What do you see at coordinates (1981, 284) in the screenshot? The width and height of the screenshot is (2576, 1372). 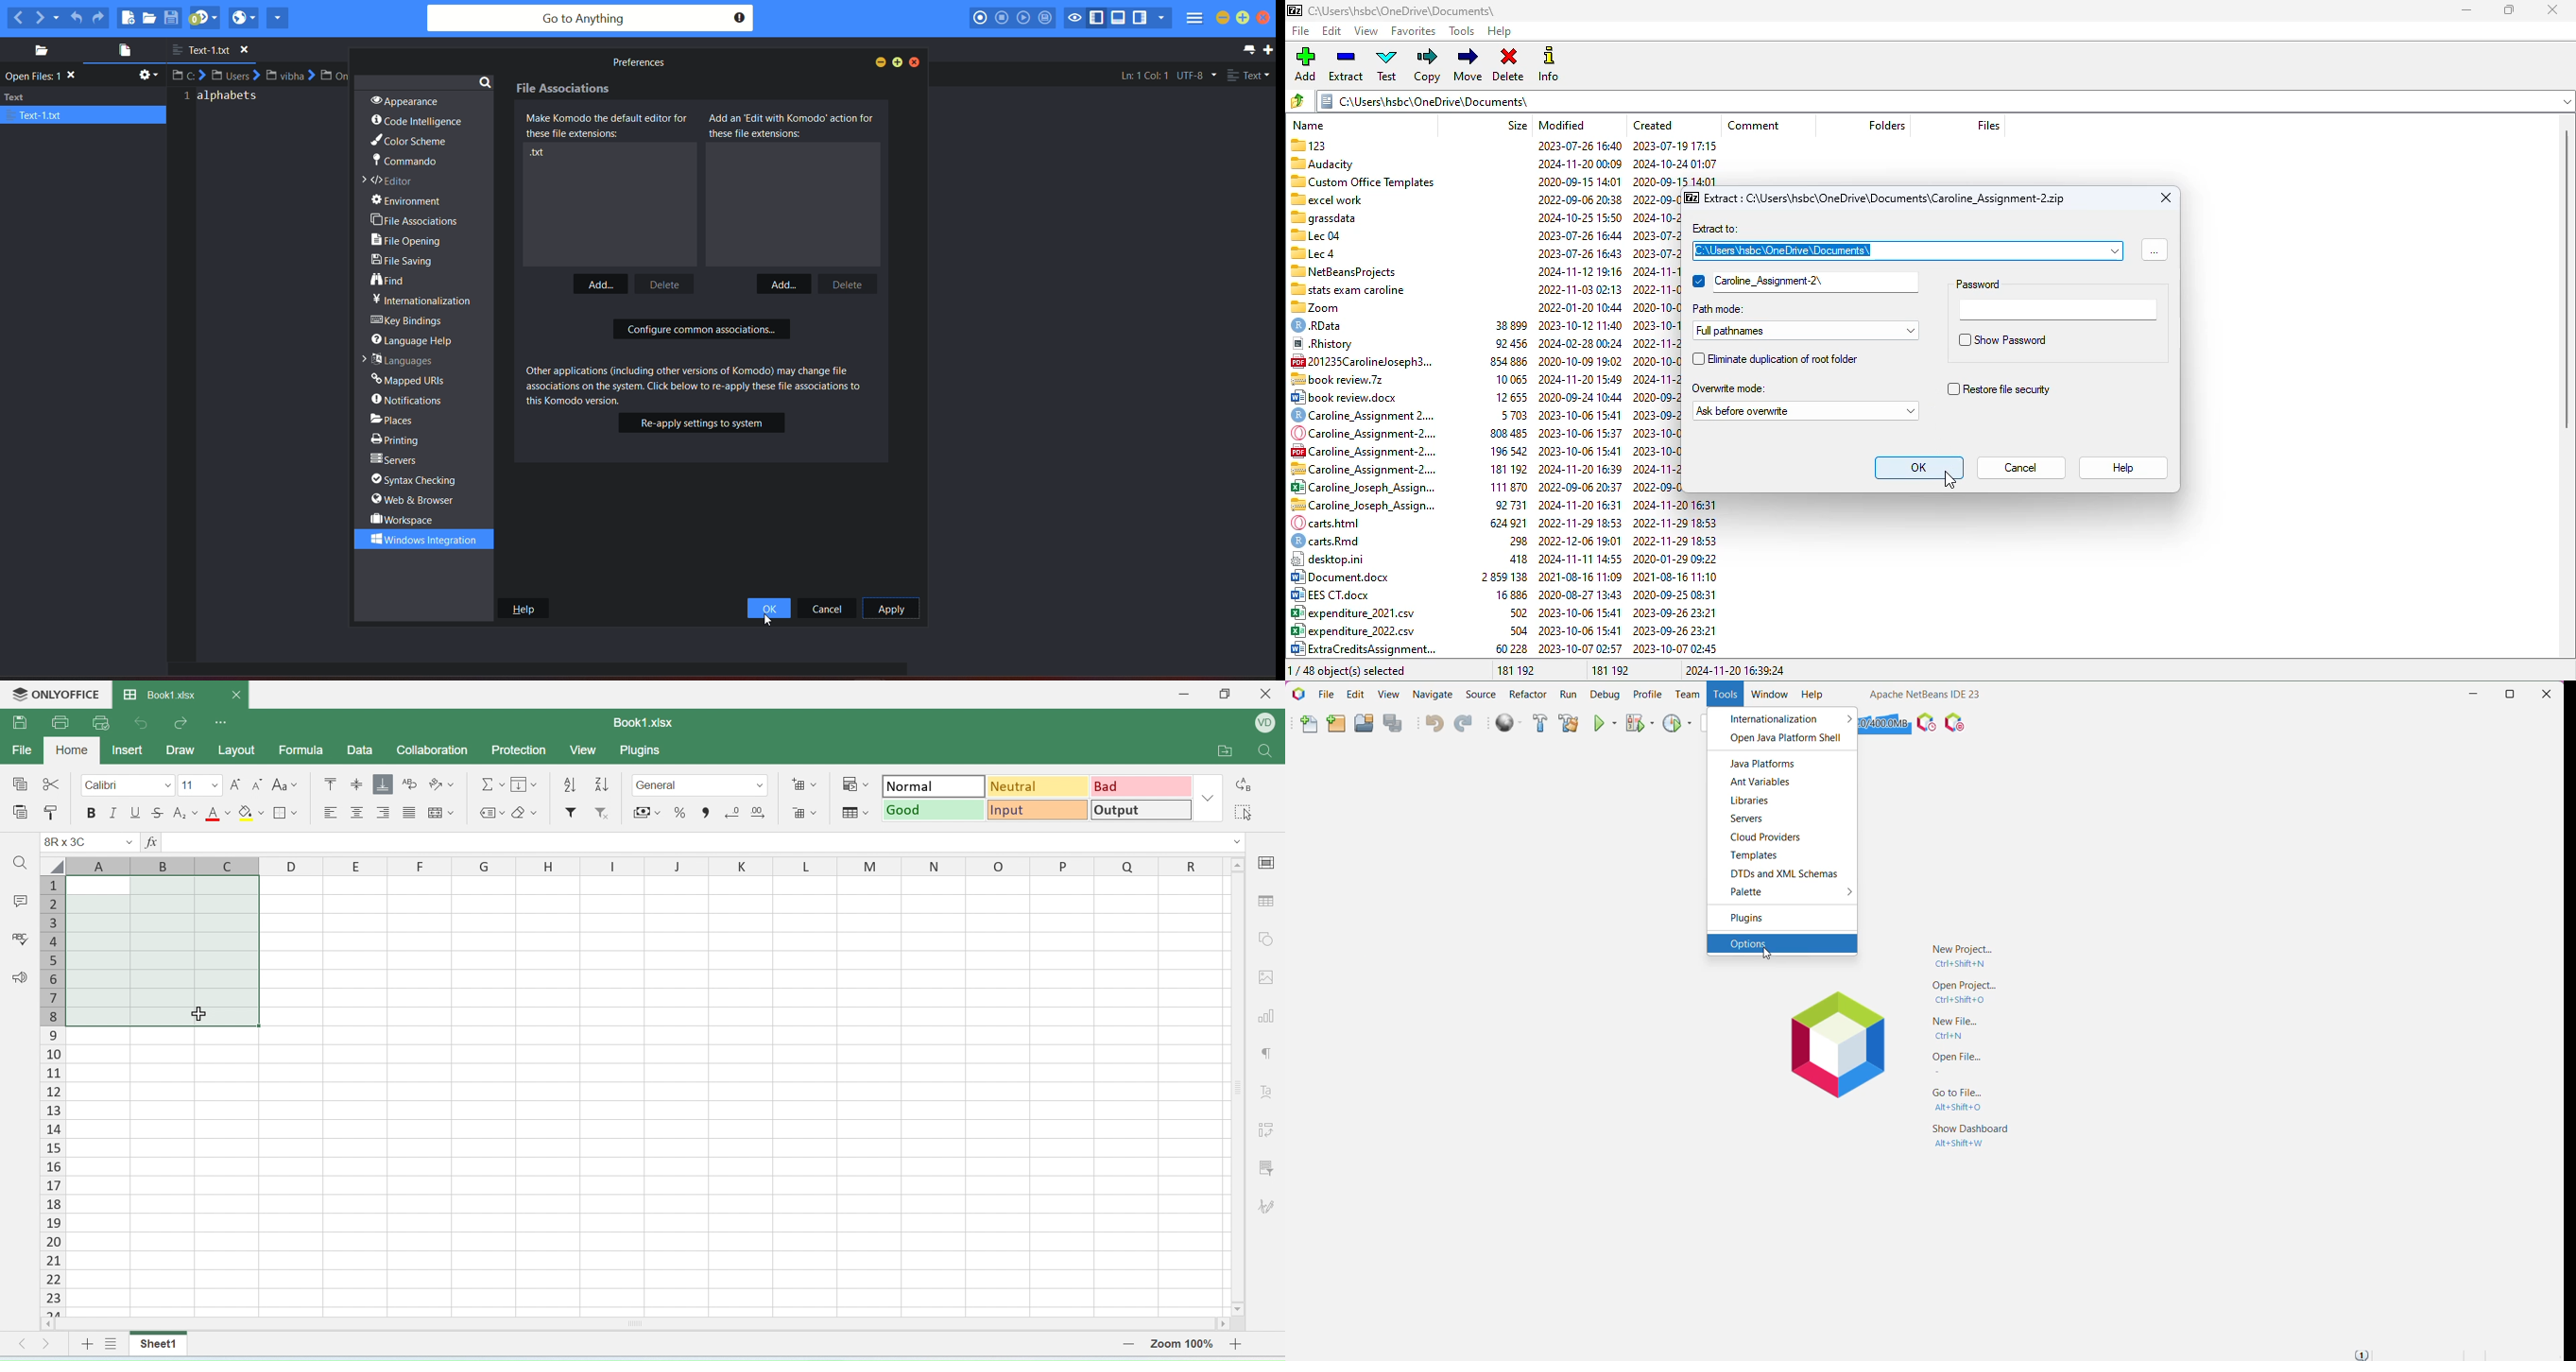 I see `password` at bounding box center [1981, 284].